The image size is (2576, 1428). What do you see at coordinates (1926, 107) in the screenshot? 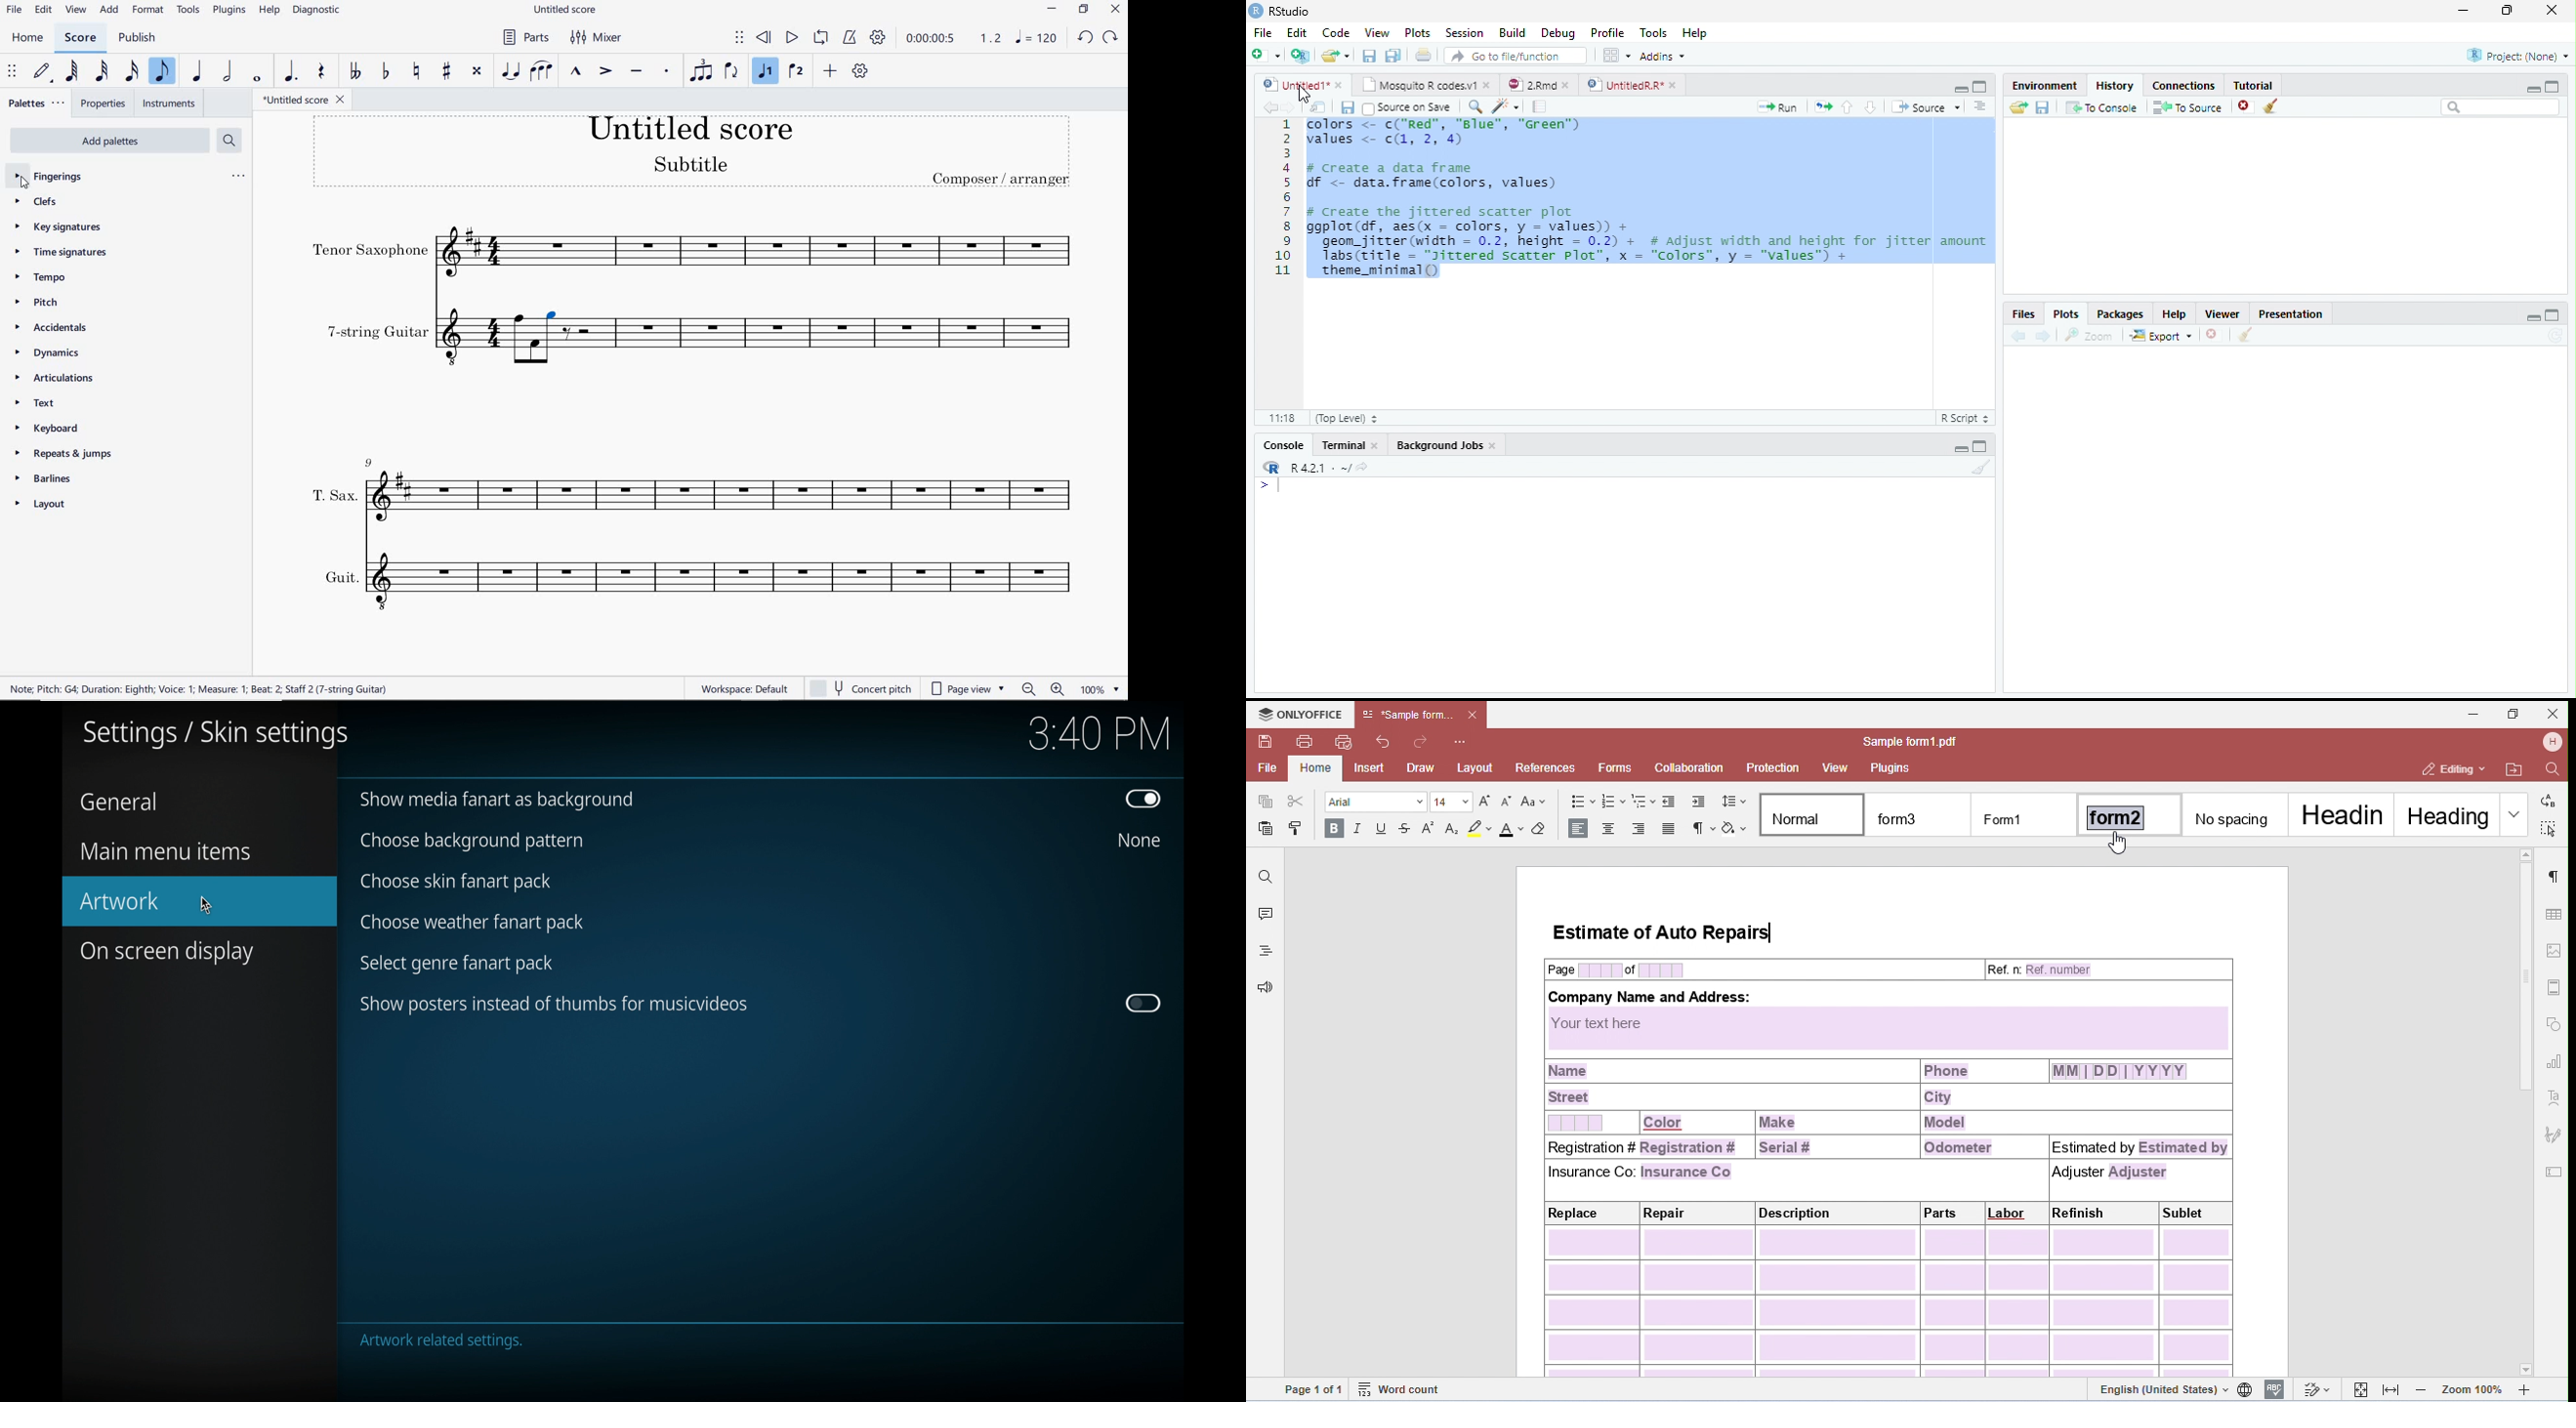
I see `Source` at bounding box center [1926, 107].